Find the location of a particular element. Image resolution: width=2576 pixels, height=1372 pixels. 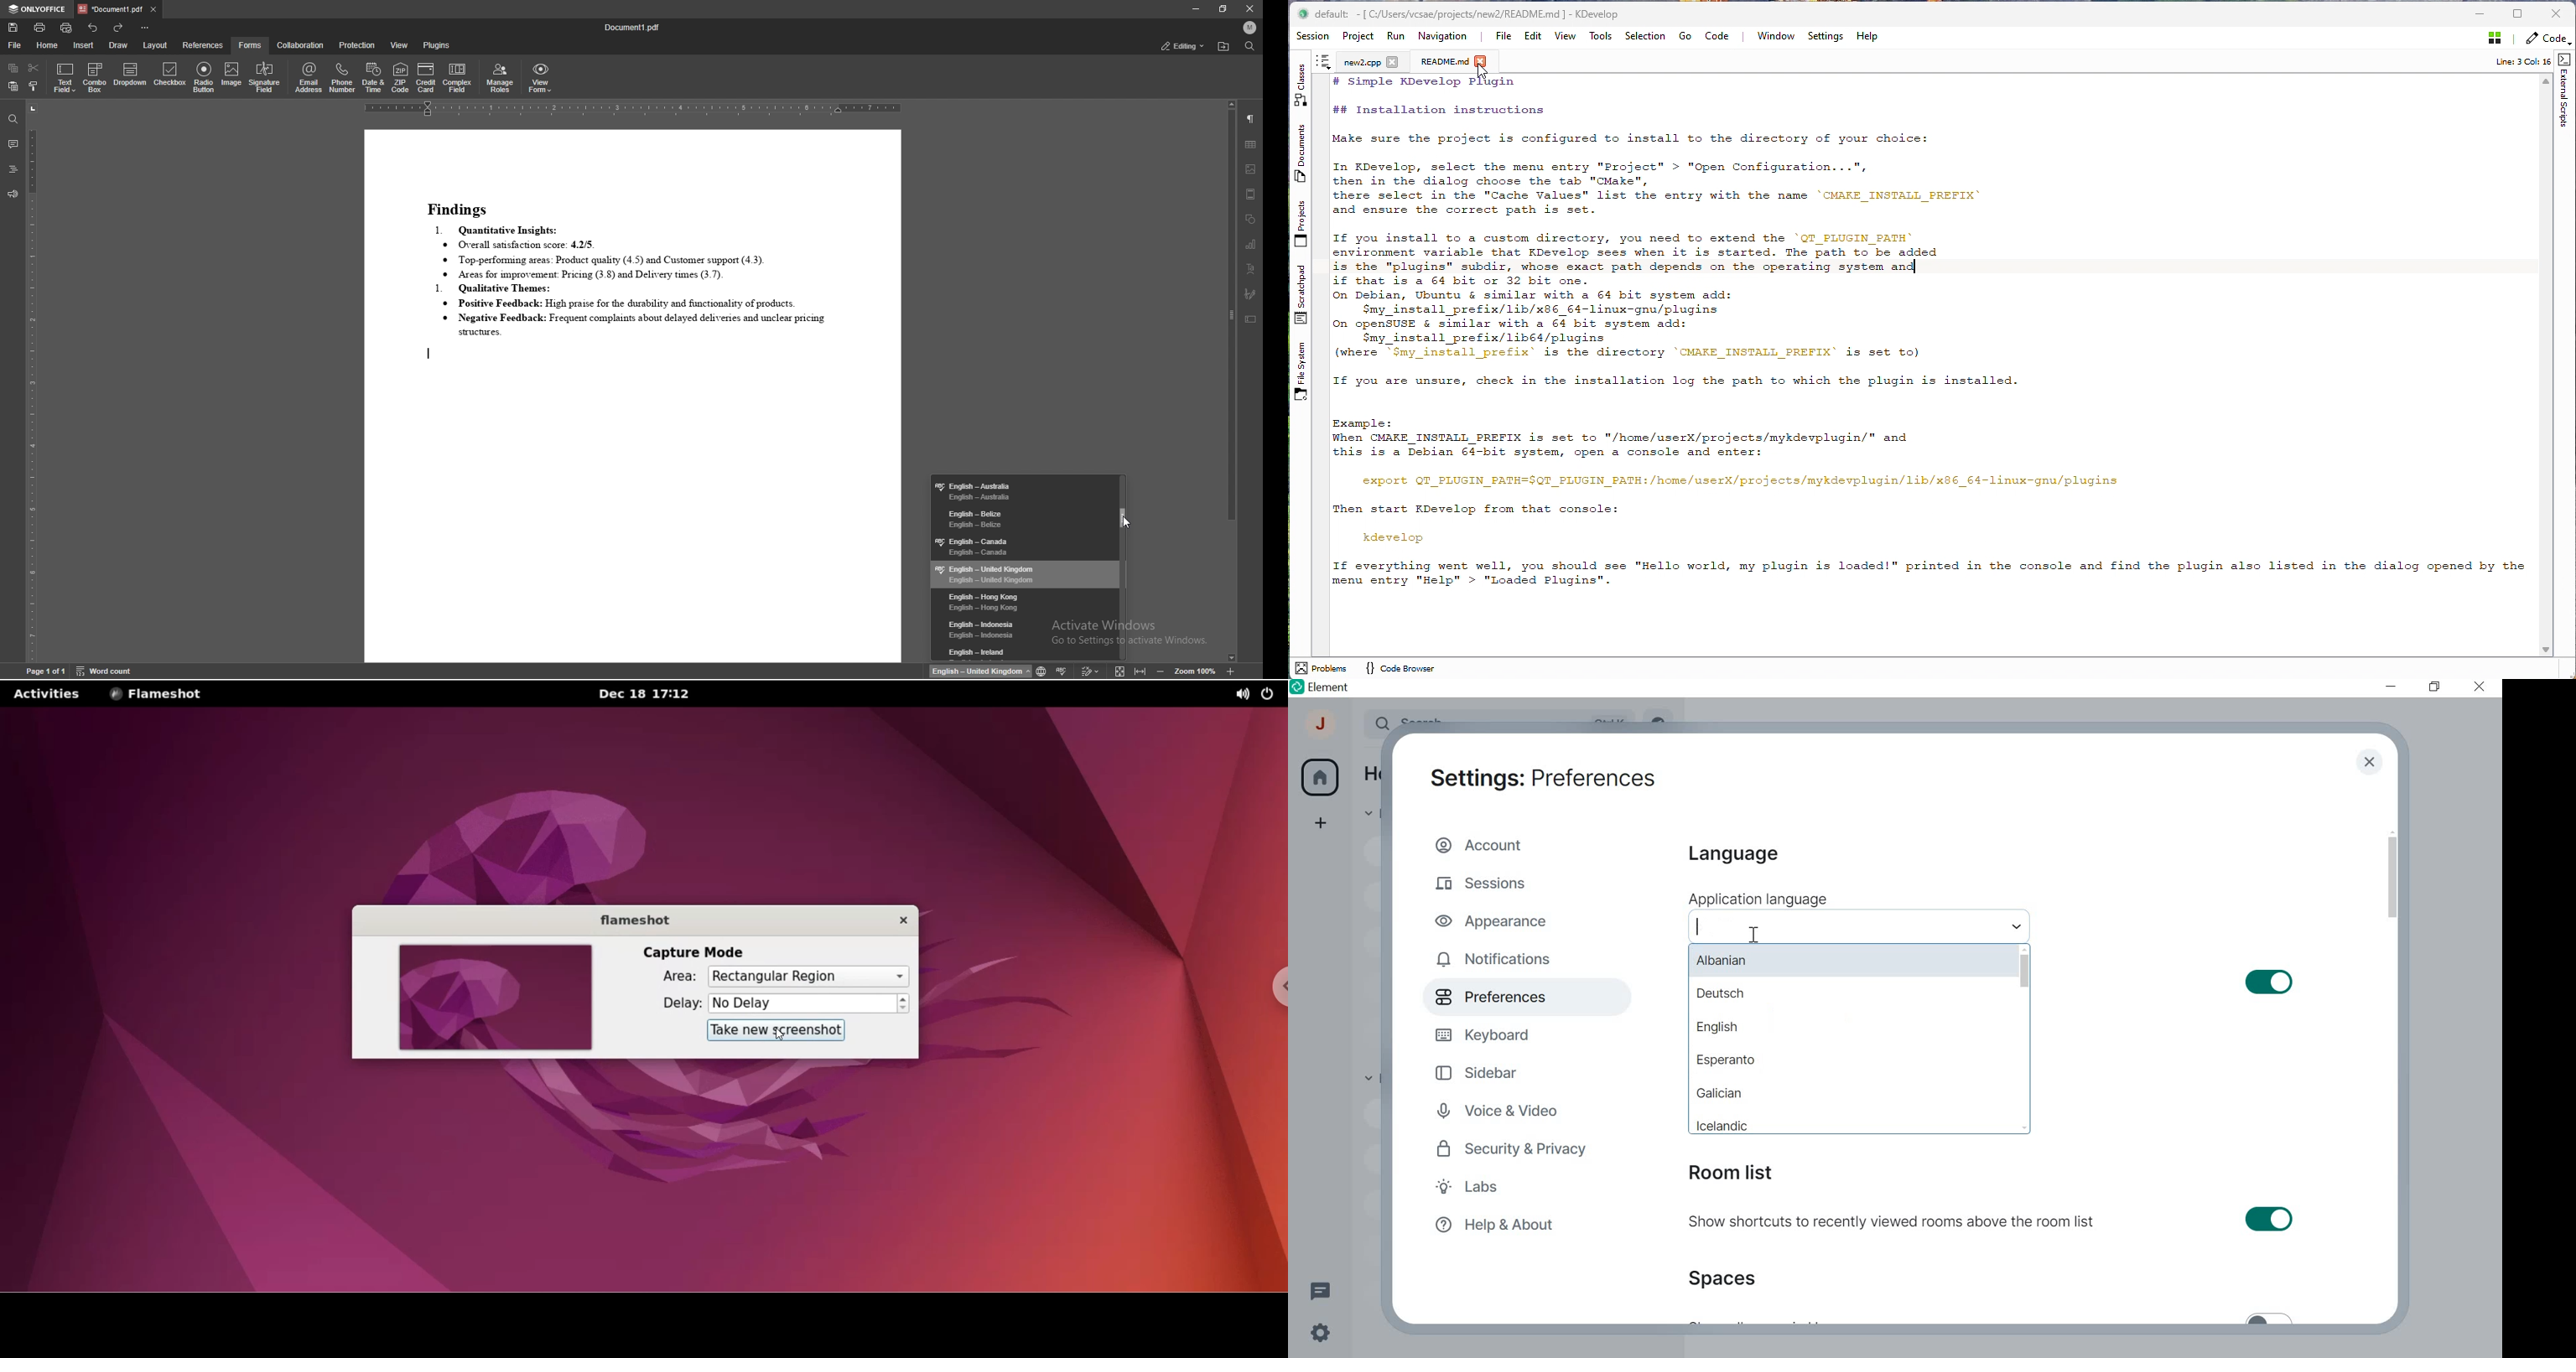

CURSOR is located at coordinates (1753, 934).